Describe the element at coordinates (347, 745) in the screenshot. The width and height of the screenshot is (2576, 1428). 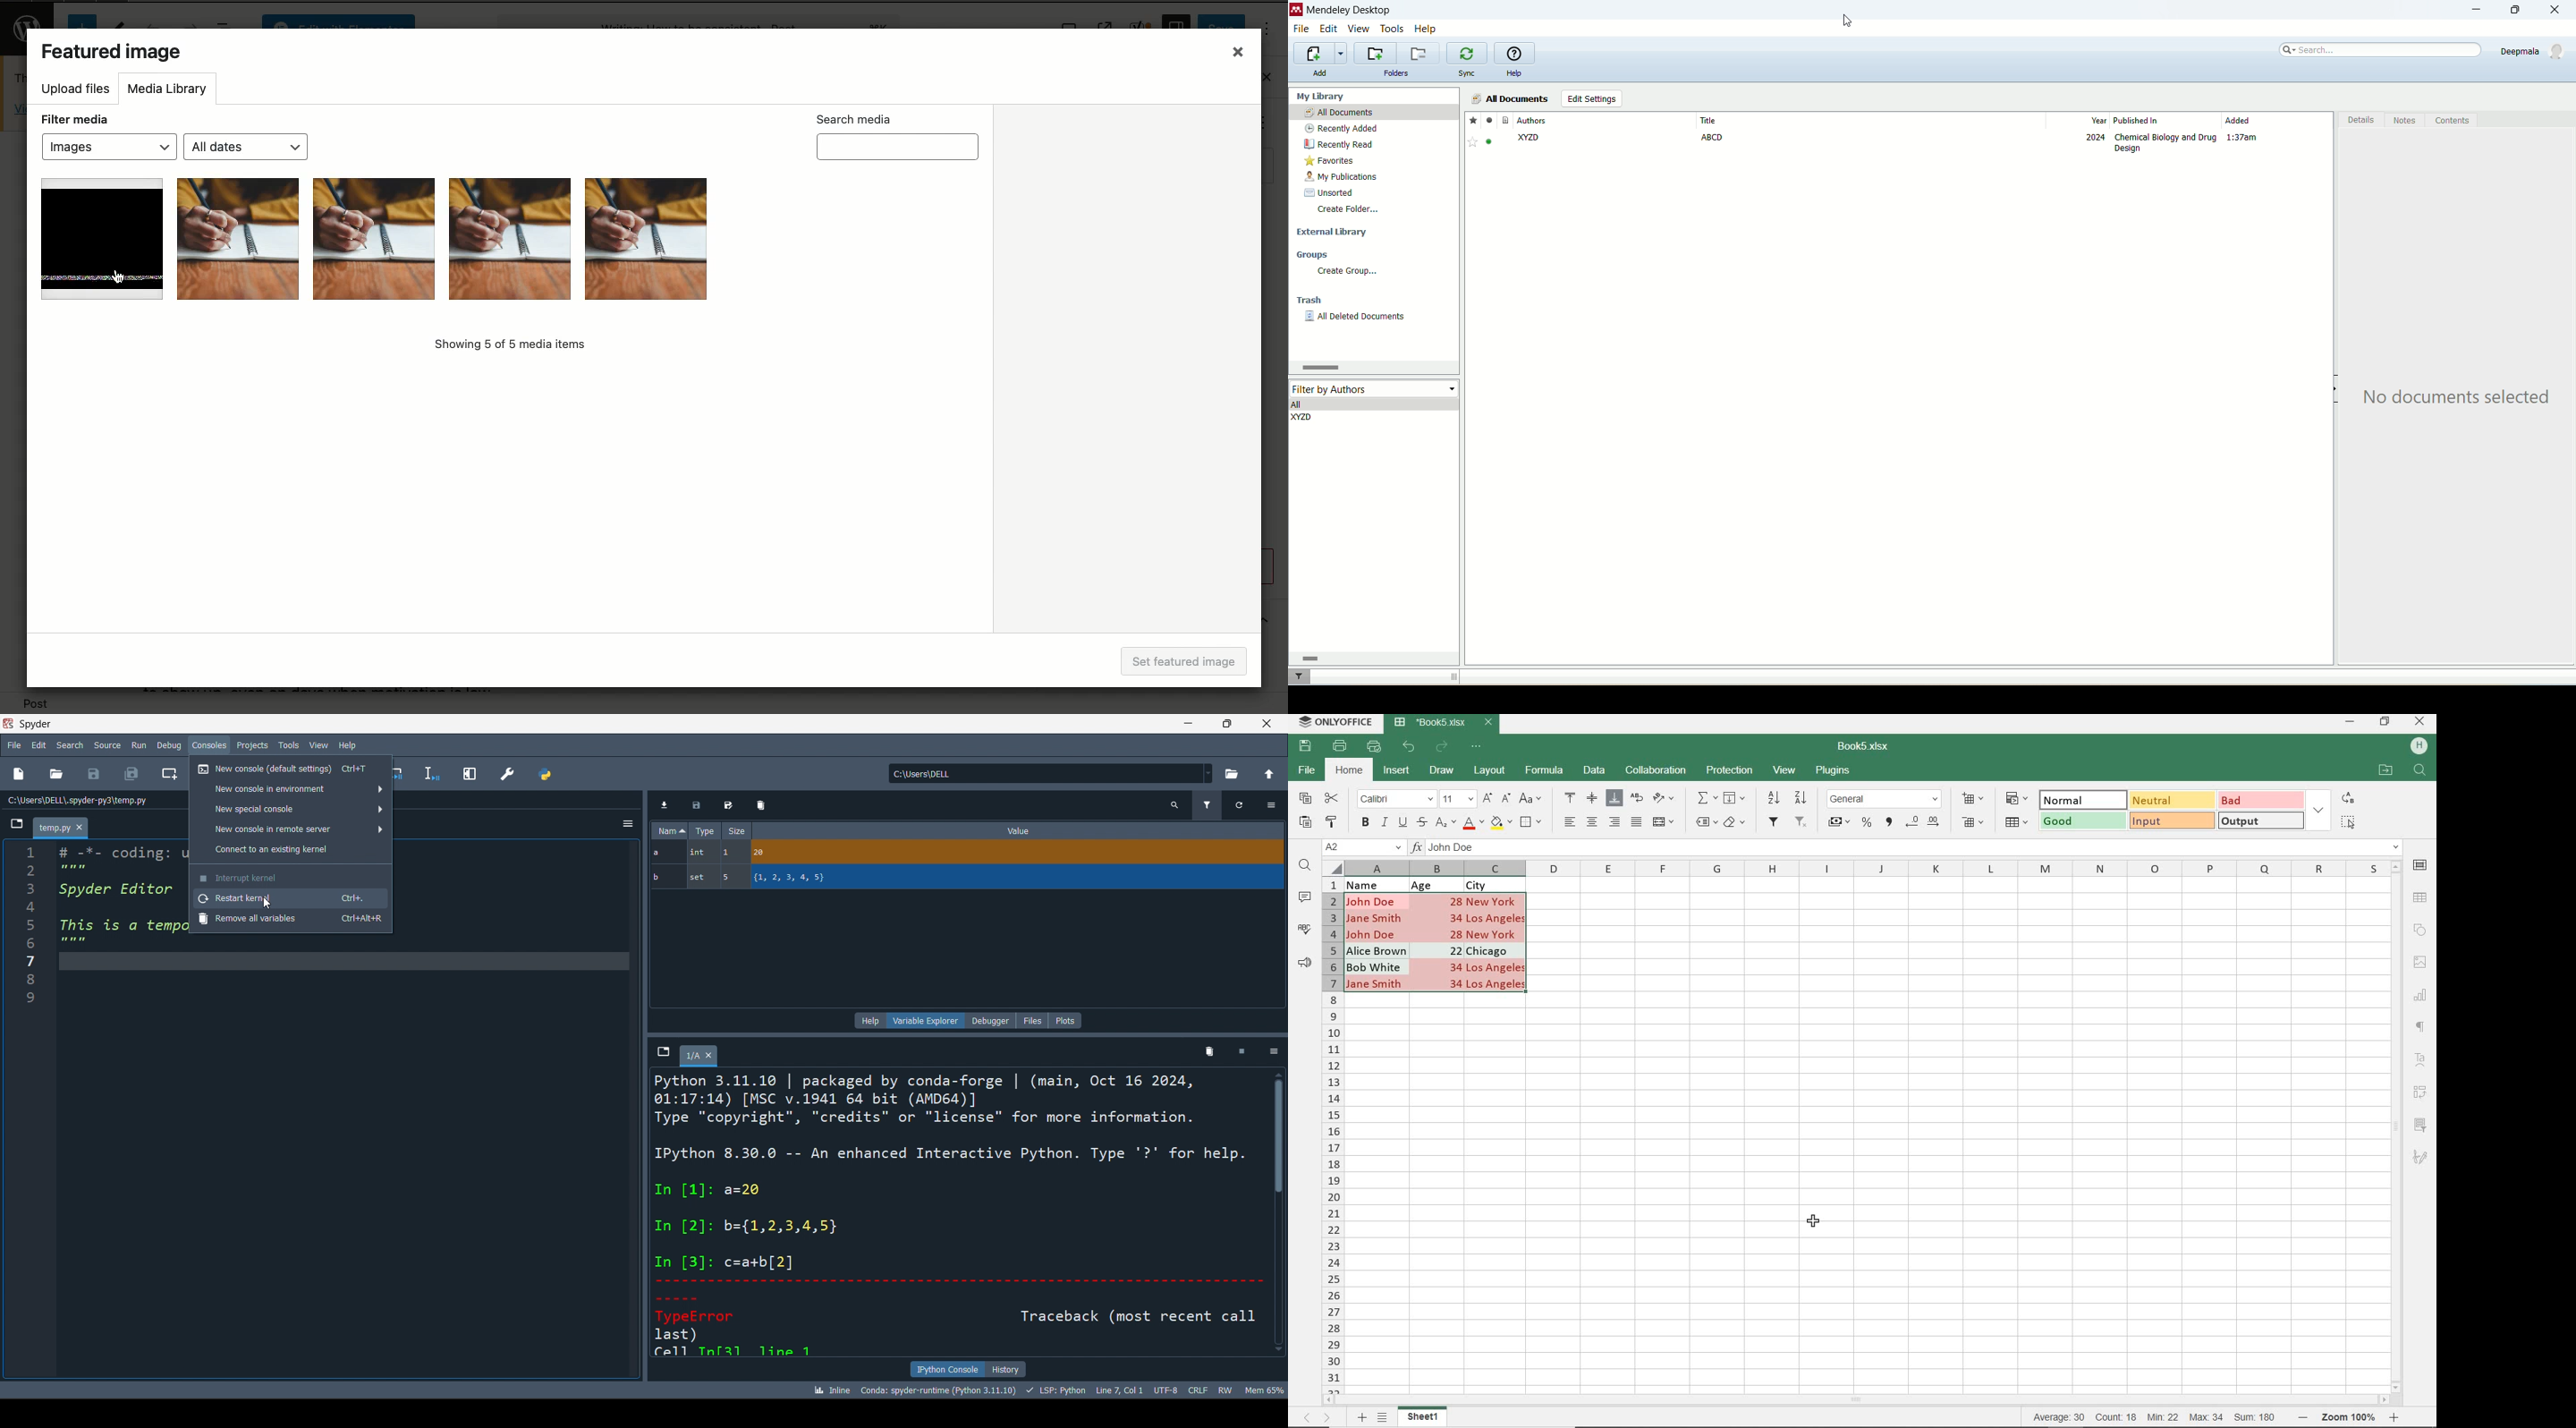
I see `Help` at that location.